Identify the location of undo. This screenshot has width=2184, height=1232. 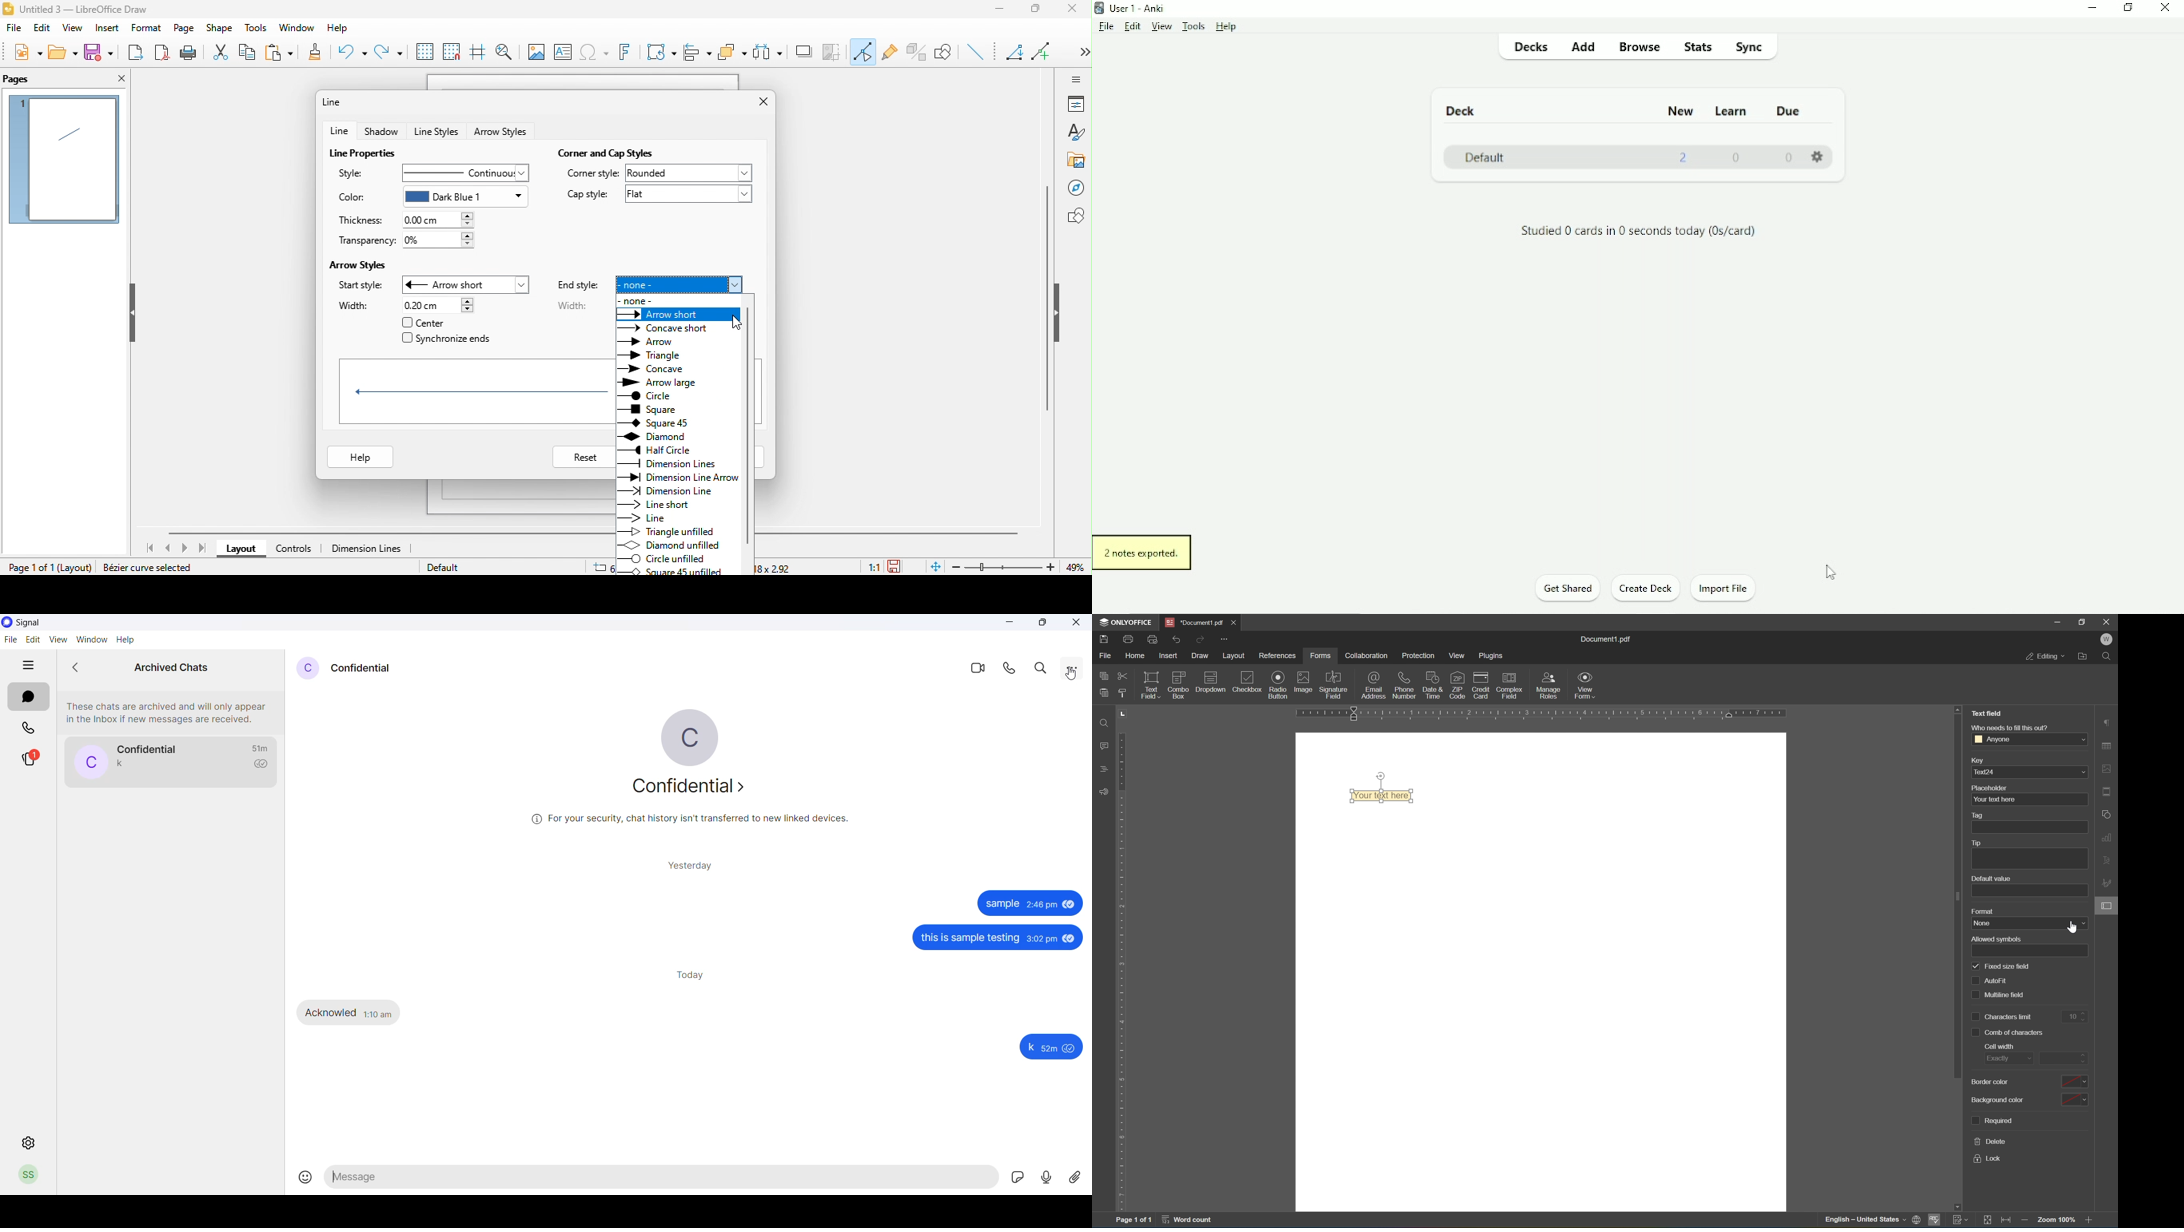
(353, 54).